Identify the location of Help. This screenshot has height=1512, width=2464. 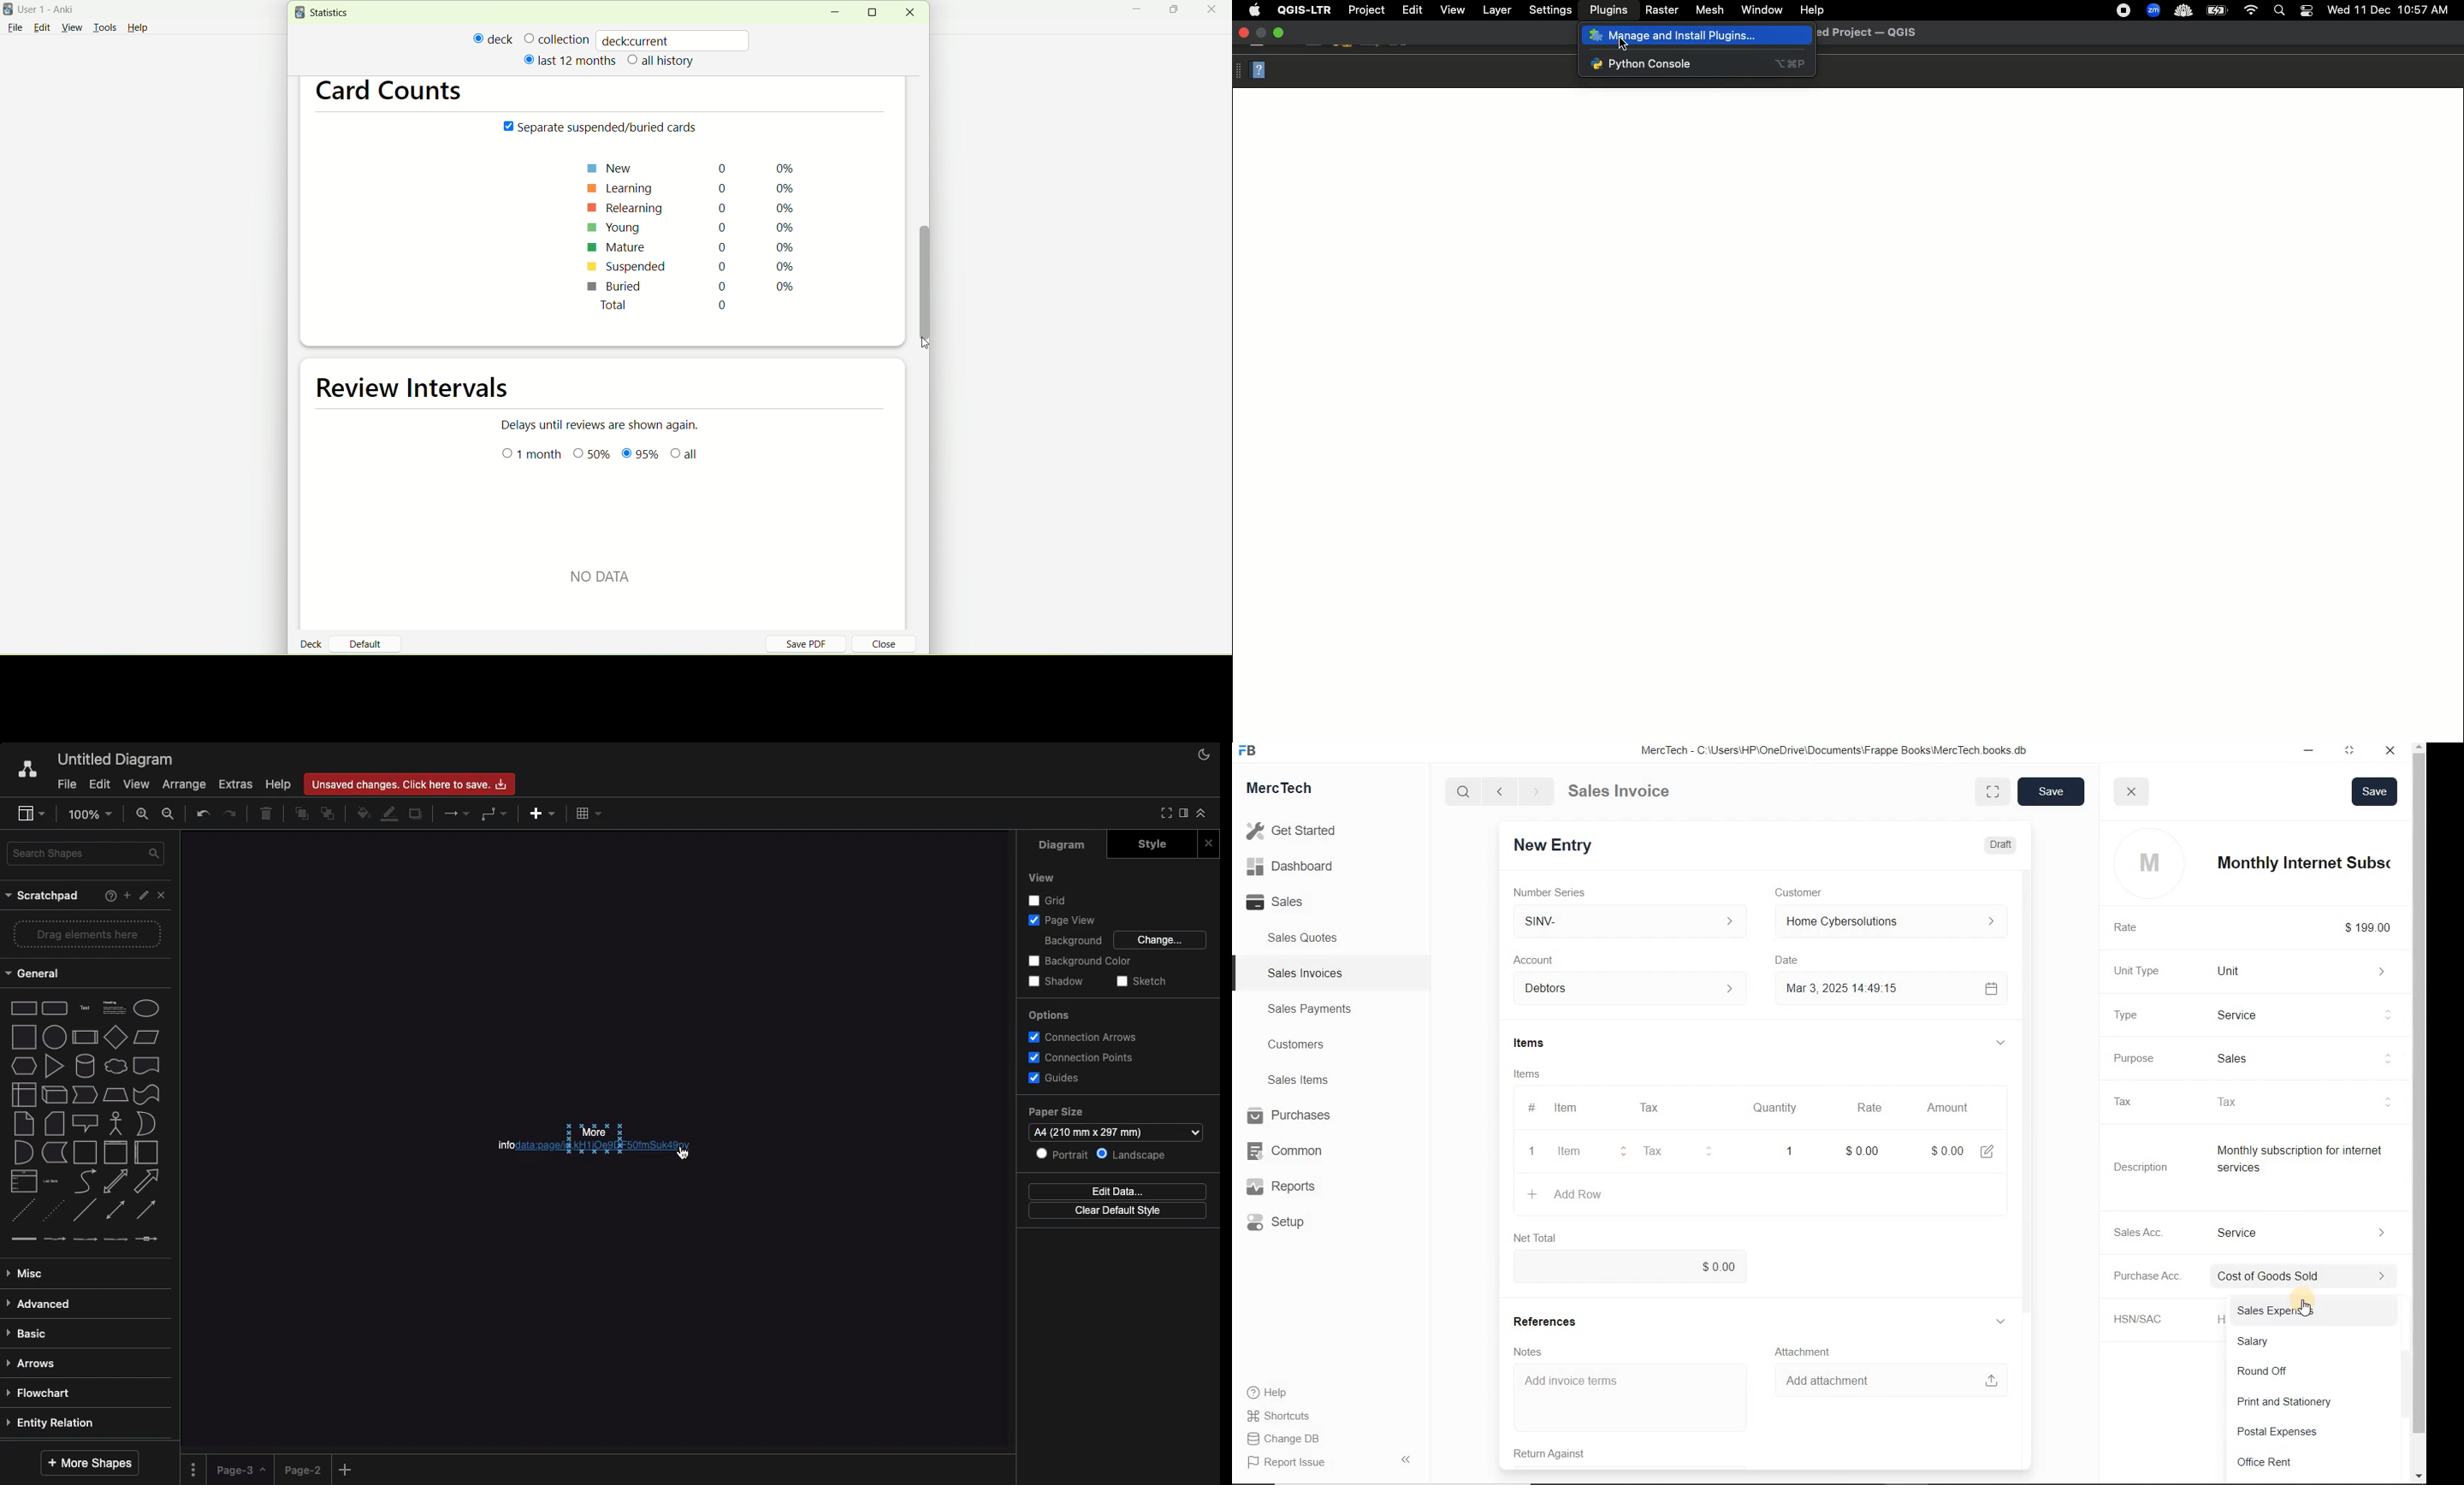
(107, 898).